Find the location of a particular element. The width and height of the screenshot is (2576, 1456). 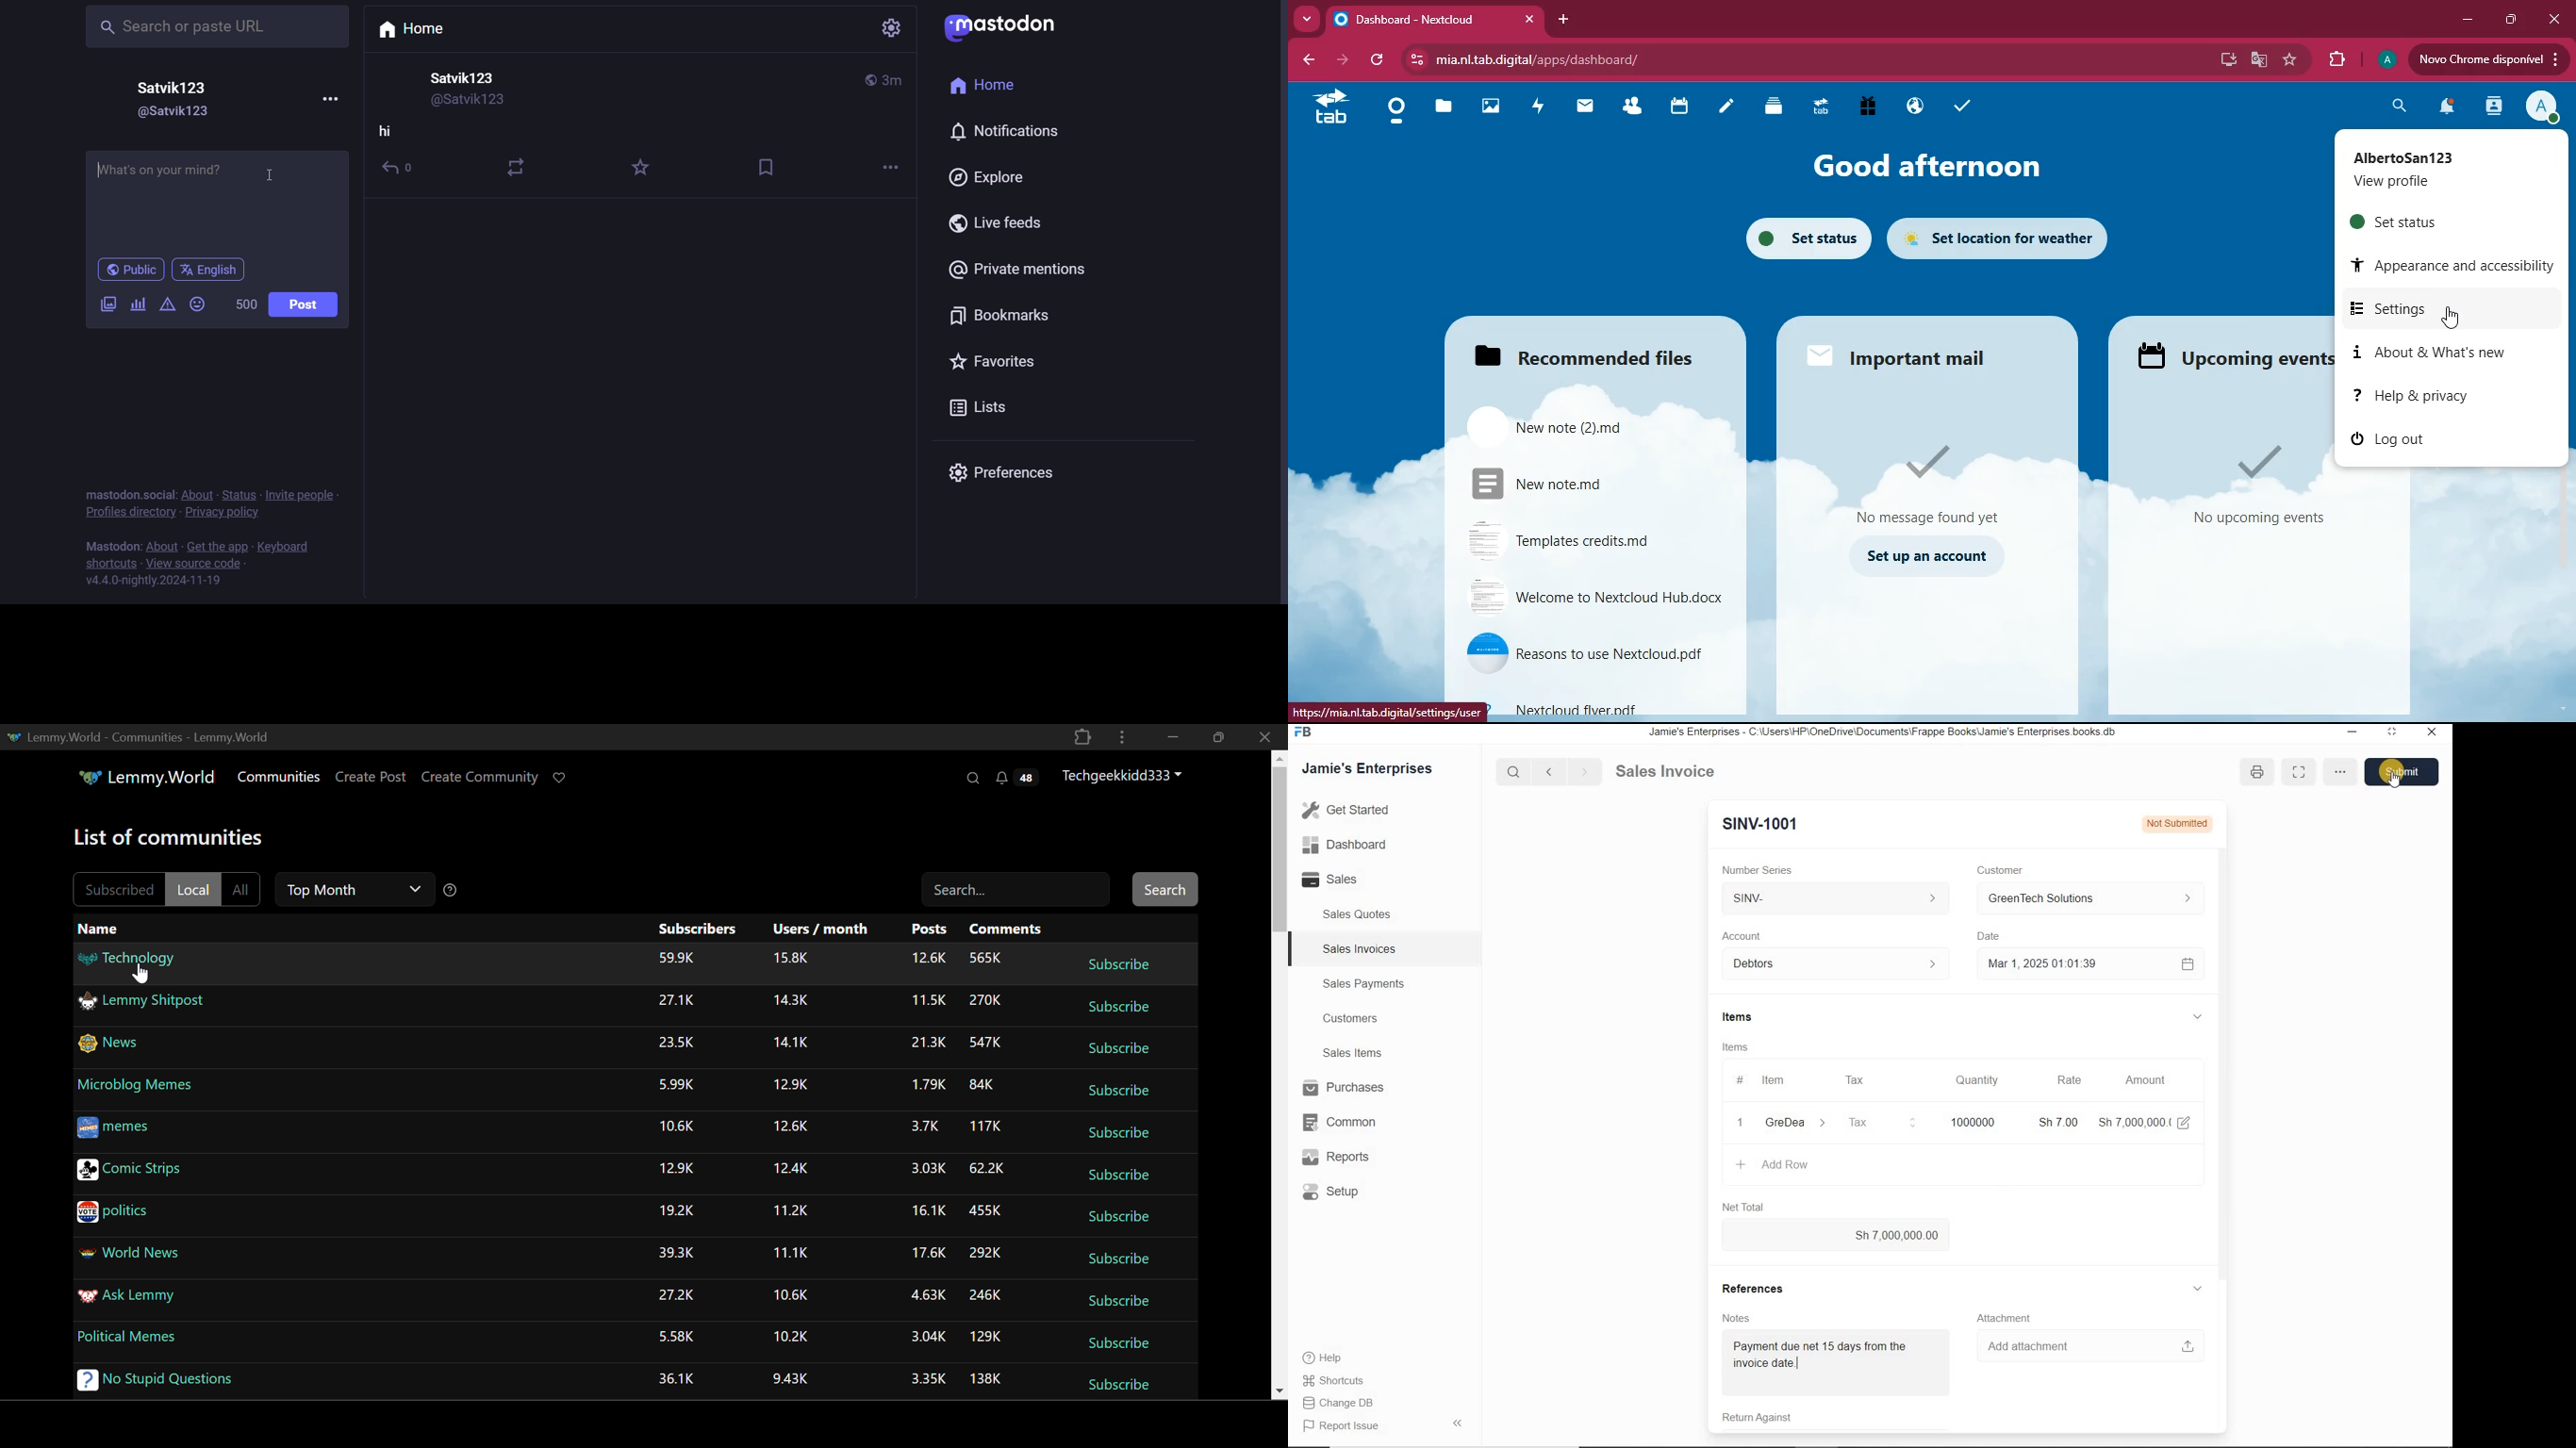

submit is located at coordinates (2404, 771).